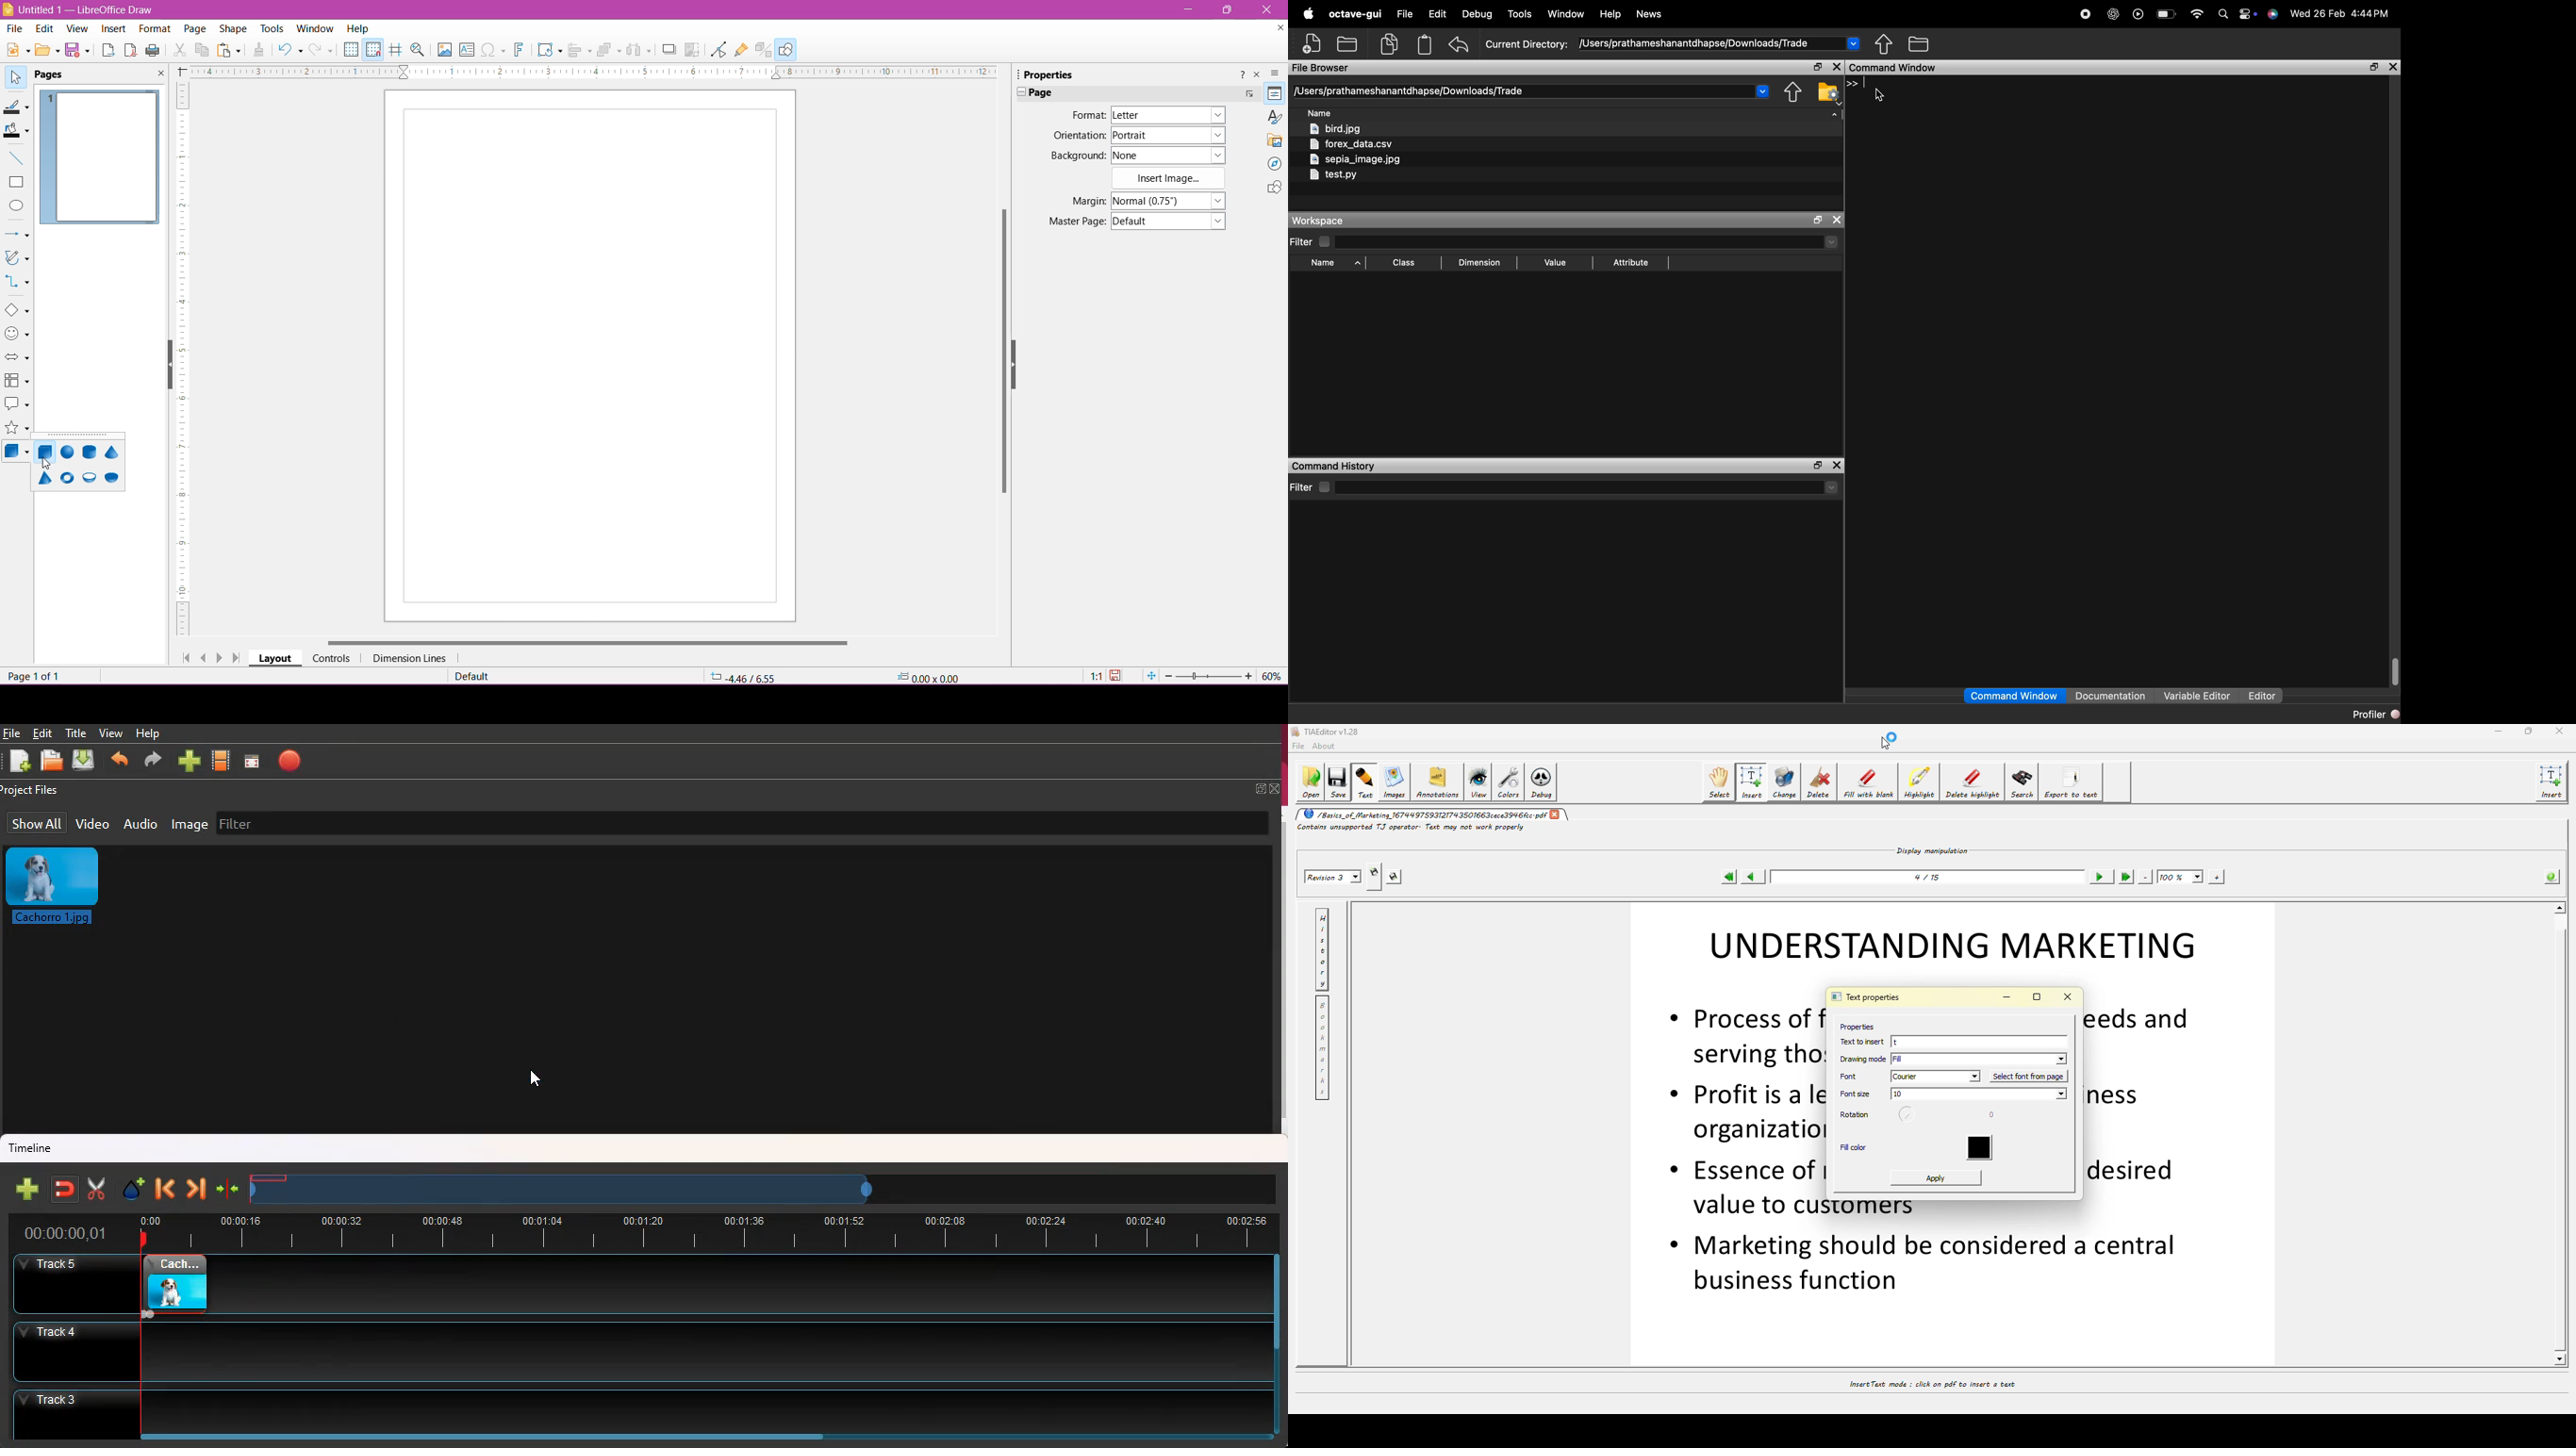 Image resolution: width=2576 pixels, height=1456 pixels. What do you see at coordinates (273, 29) in the screenshot?
I see `Tools` at bounding box center [273, 29].